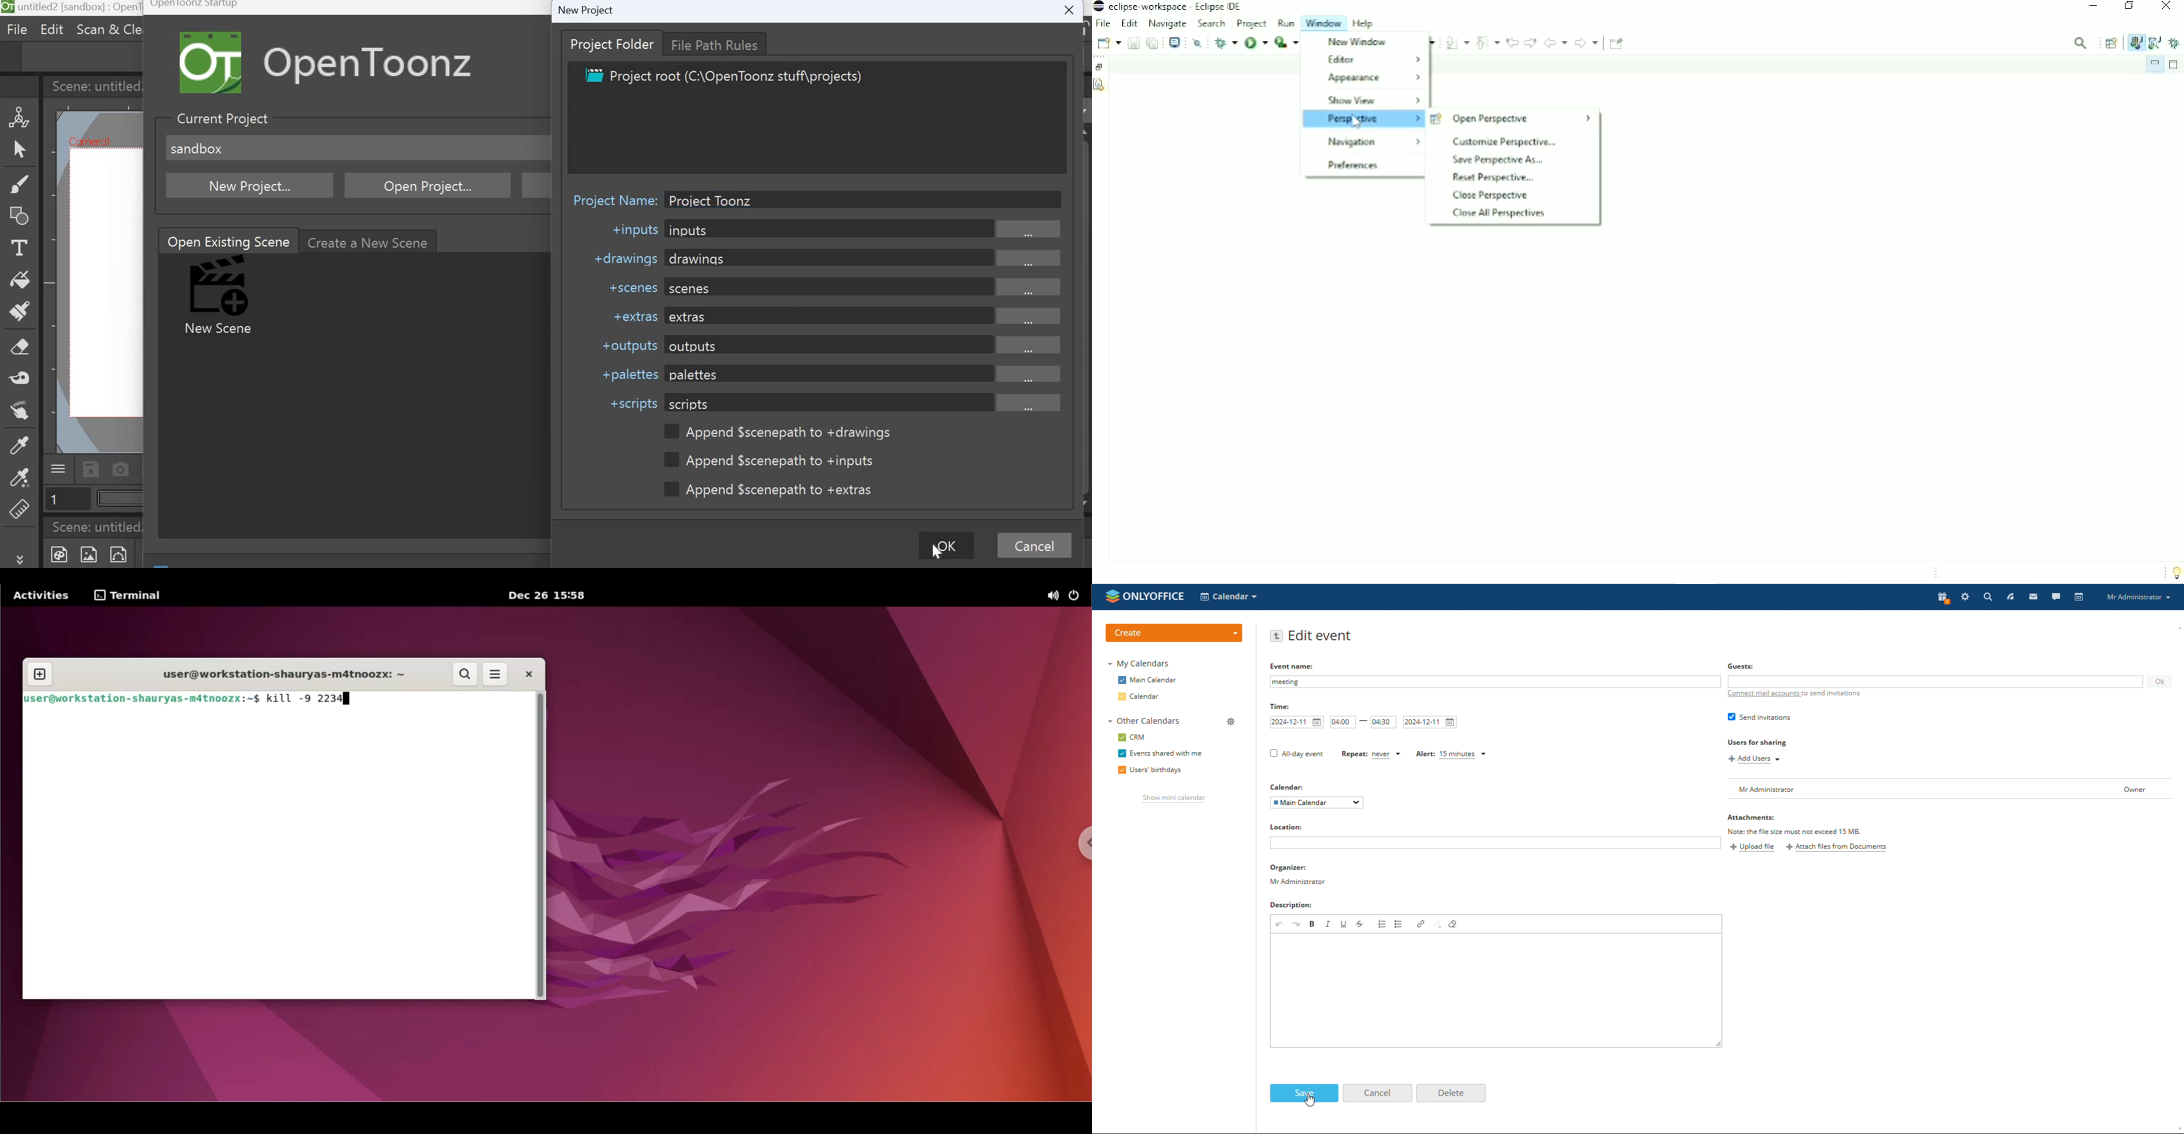 Image resolution: width=2184 pixels, height=1148 pixels. What do you see at coordinates (49, 29) in the screenshot?
I see `Edit` at bounding box center [49, 29].